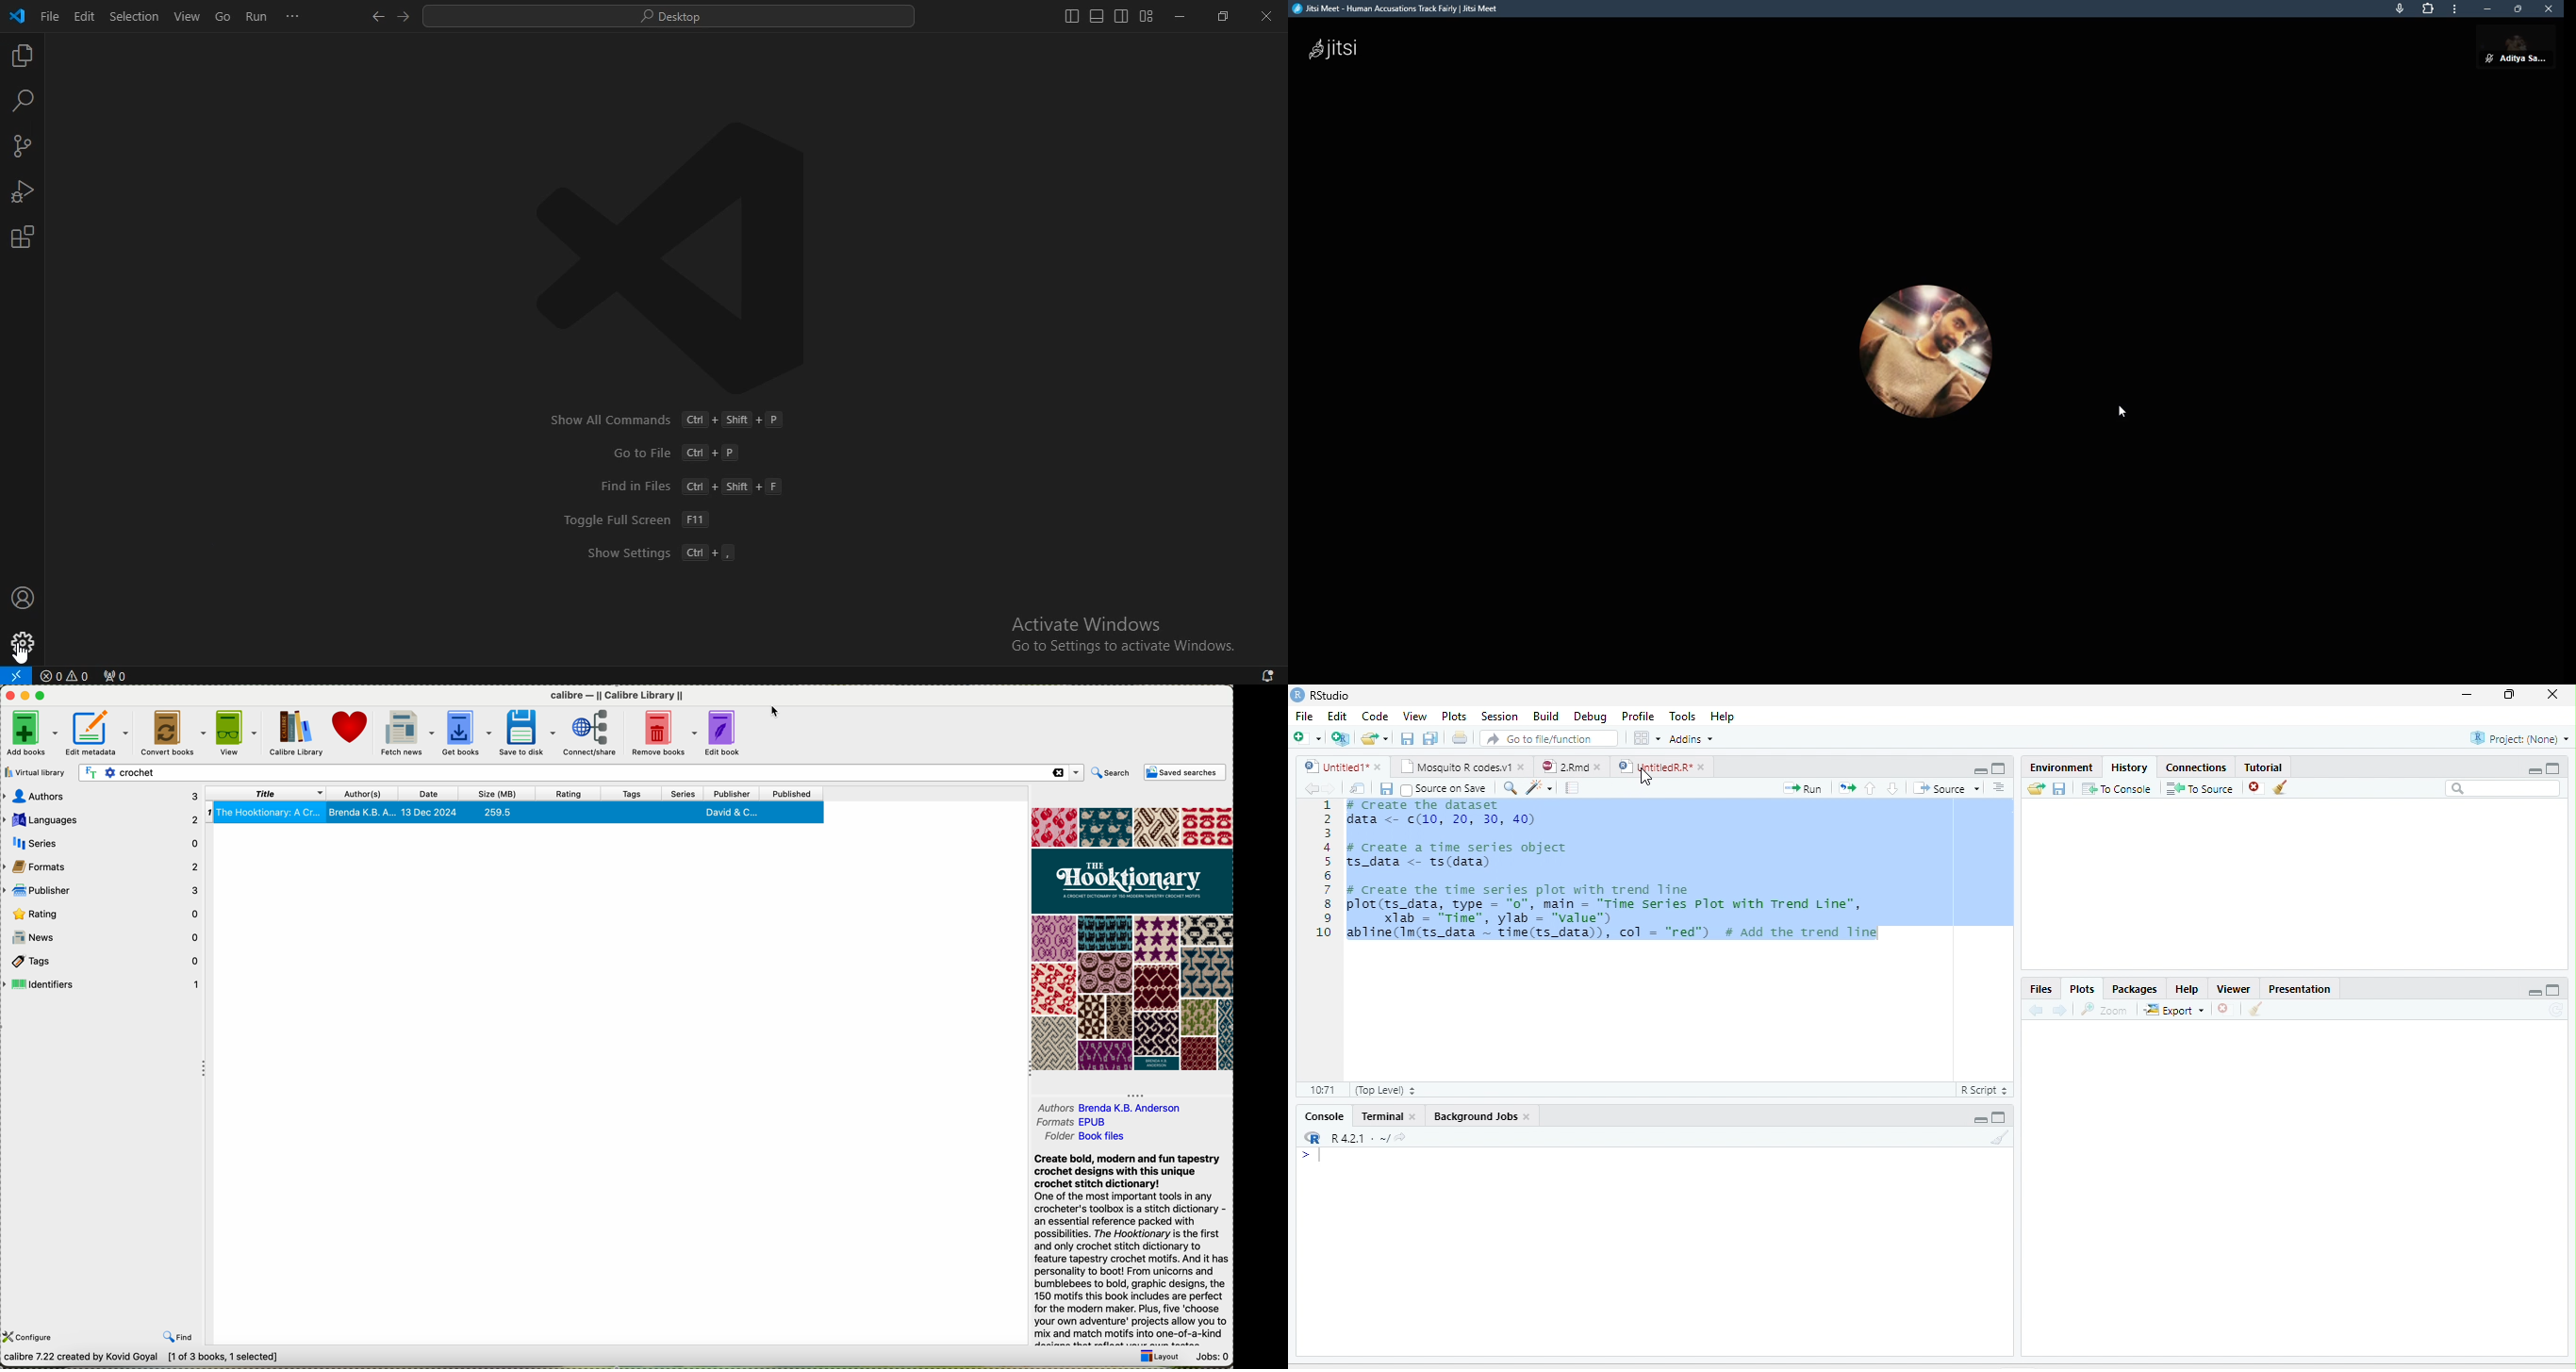 This screenshot has width=2576, height=1372. Describe the element at coordinates (23, 148) in the screenshot. I see `source control` at that location.